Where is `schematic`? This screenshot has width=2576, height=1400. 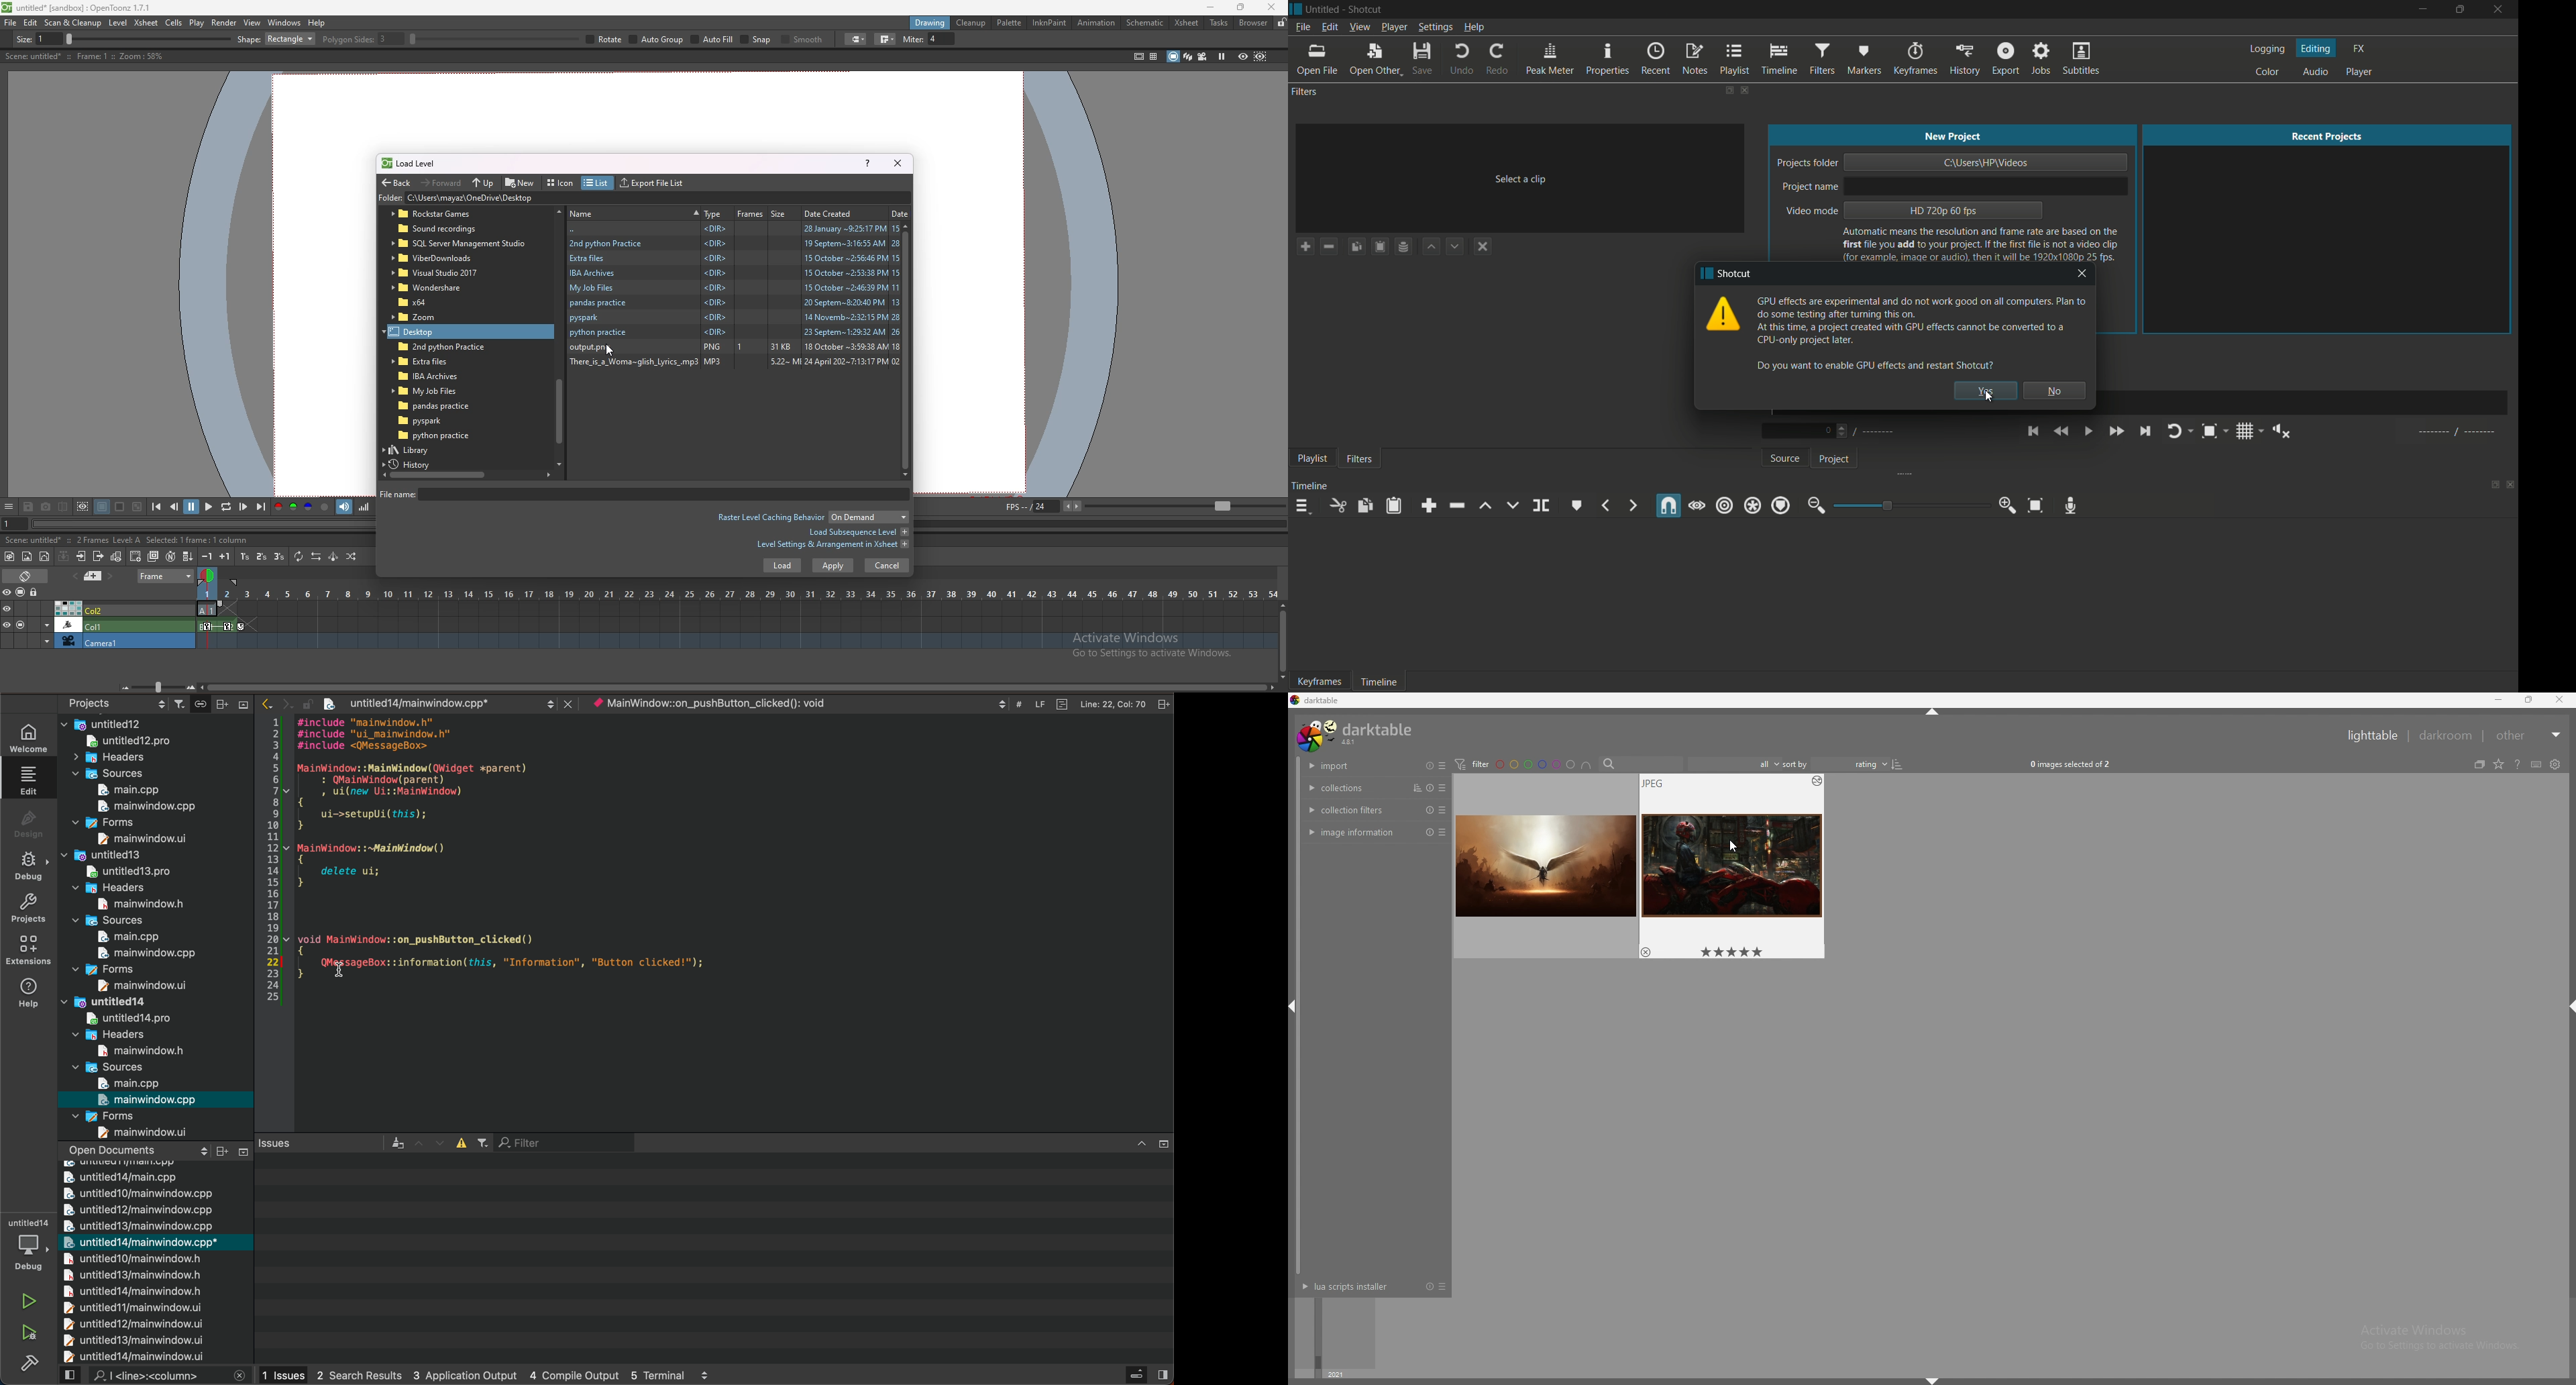 schematic is located at coordinates (1145, 21).